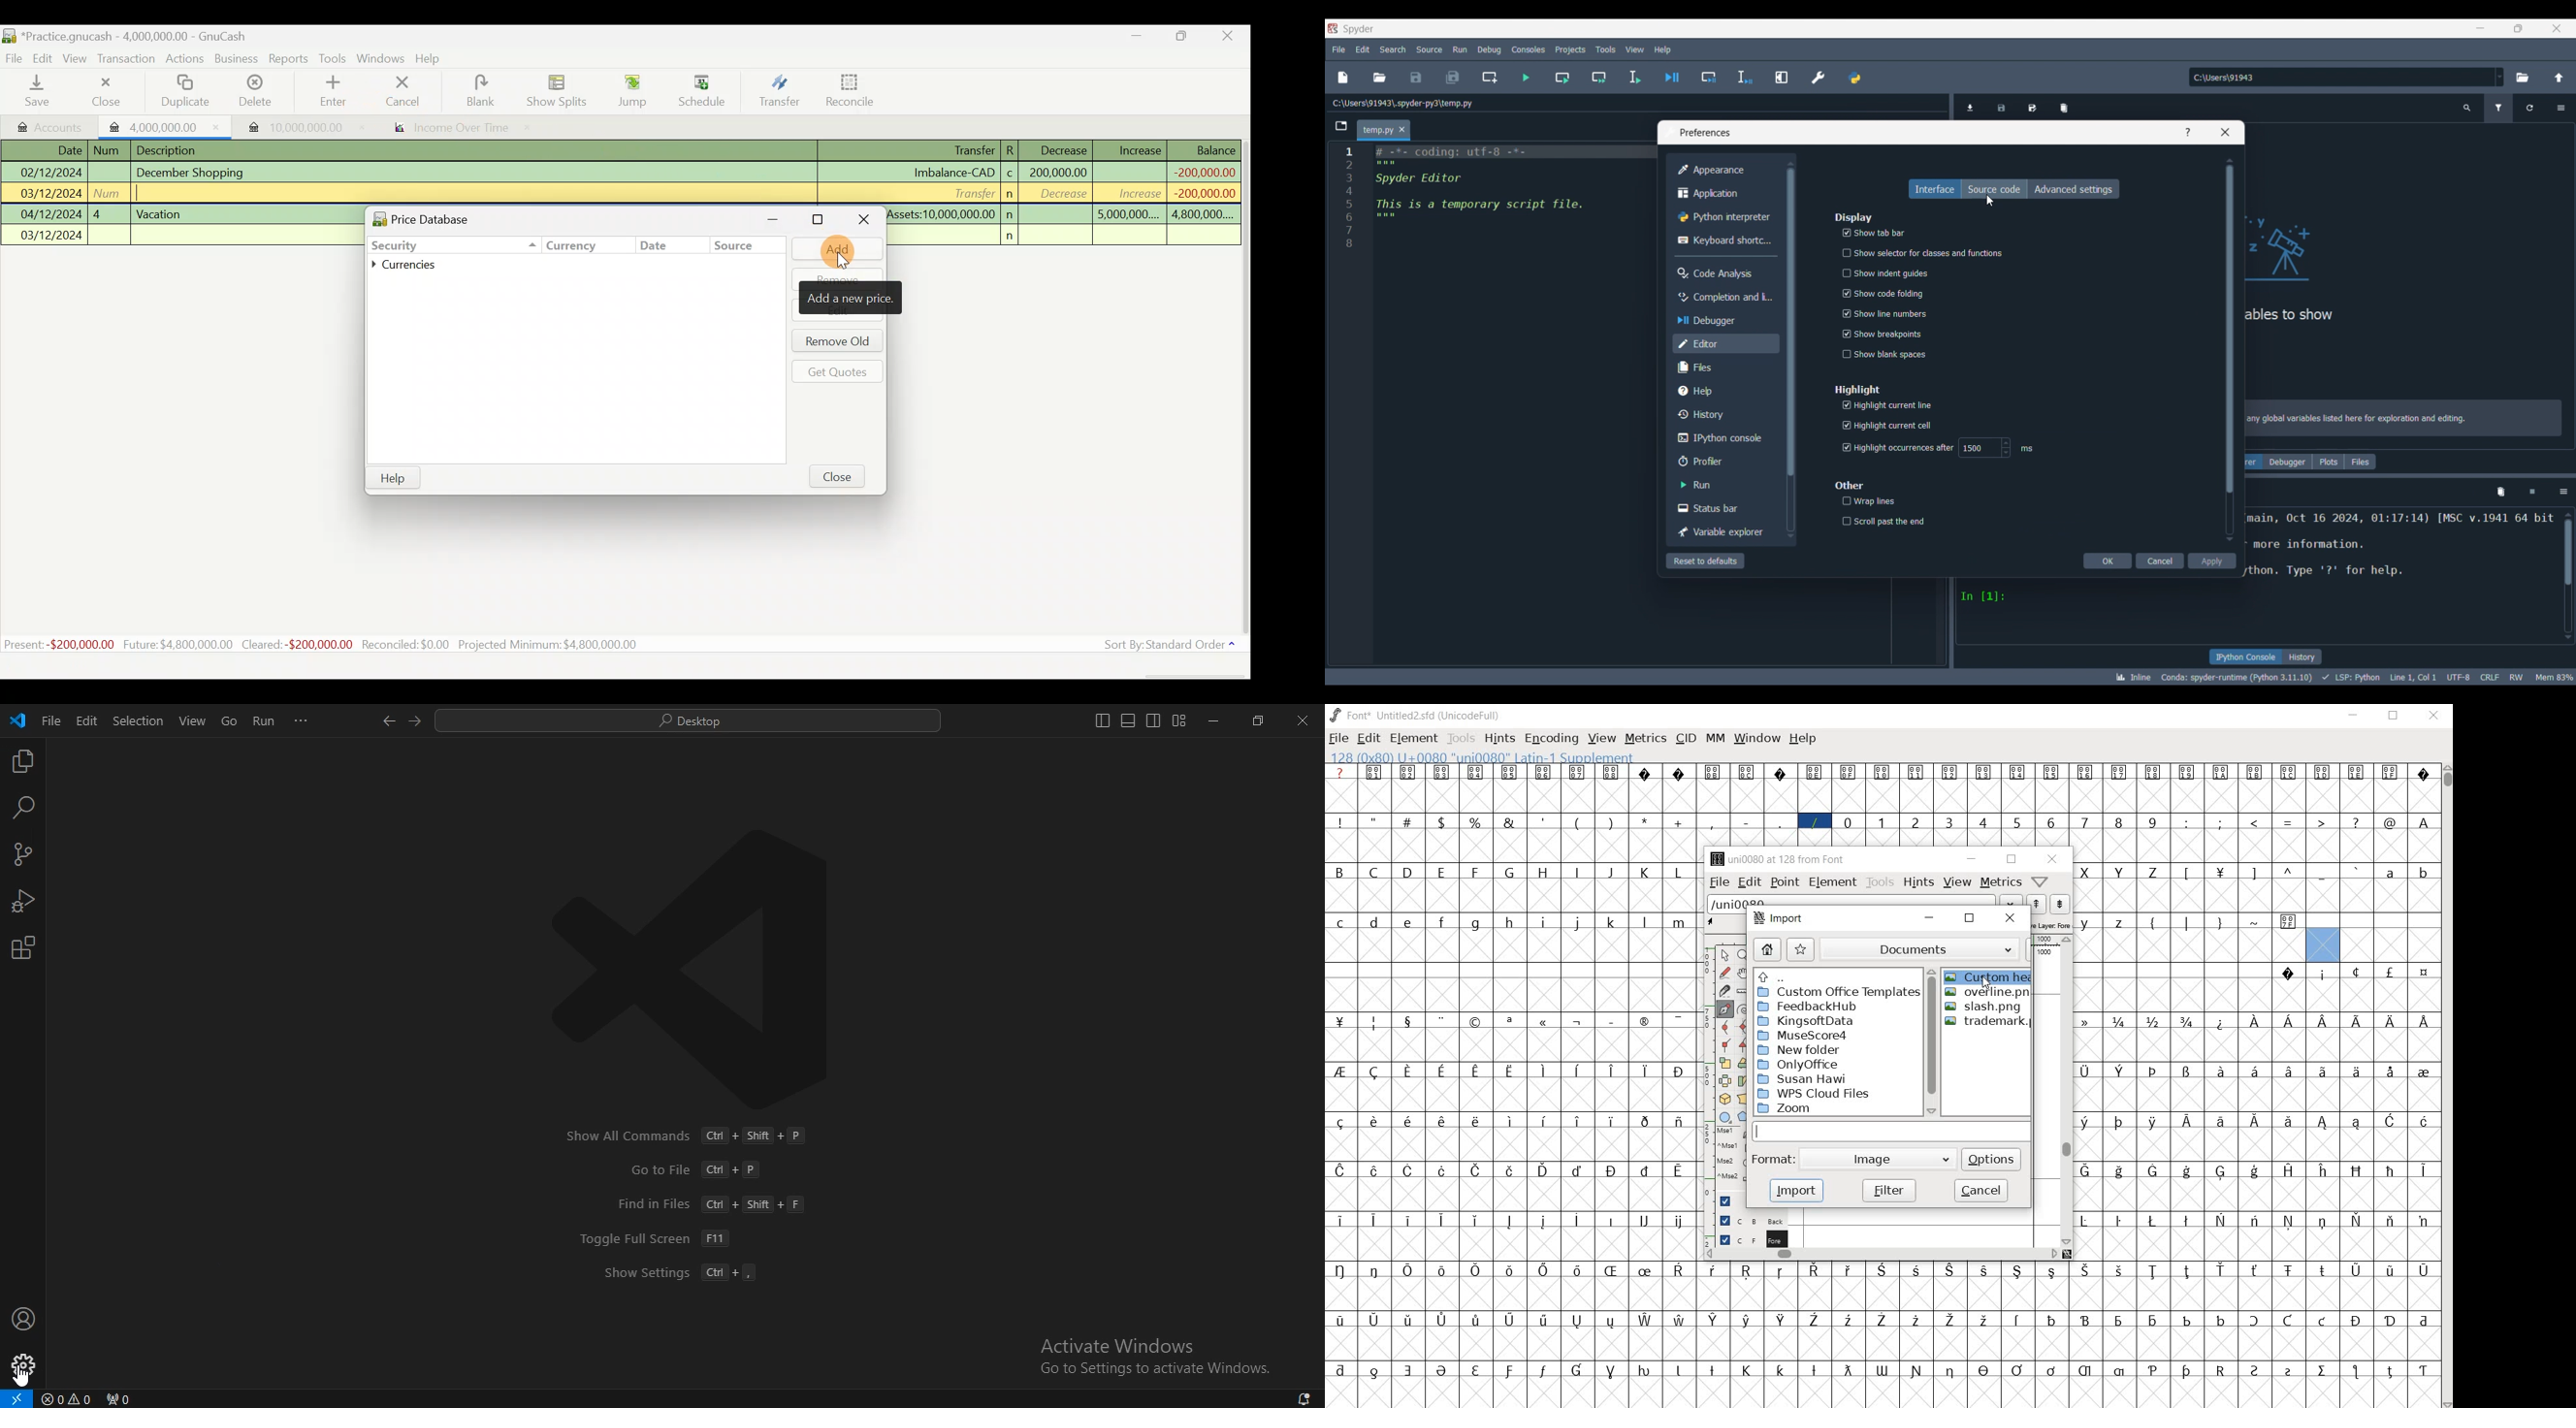 This screenshot has width=2576, height=1428. Describe the element at coordinates (1726, 368) in the screenshot. I see `Files` at that location.